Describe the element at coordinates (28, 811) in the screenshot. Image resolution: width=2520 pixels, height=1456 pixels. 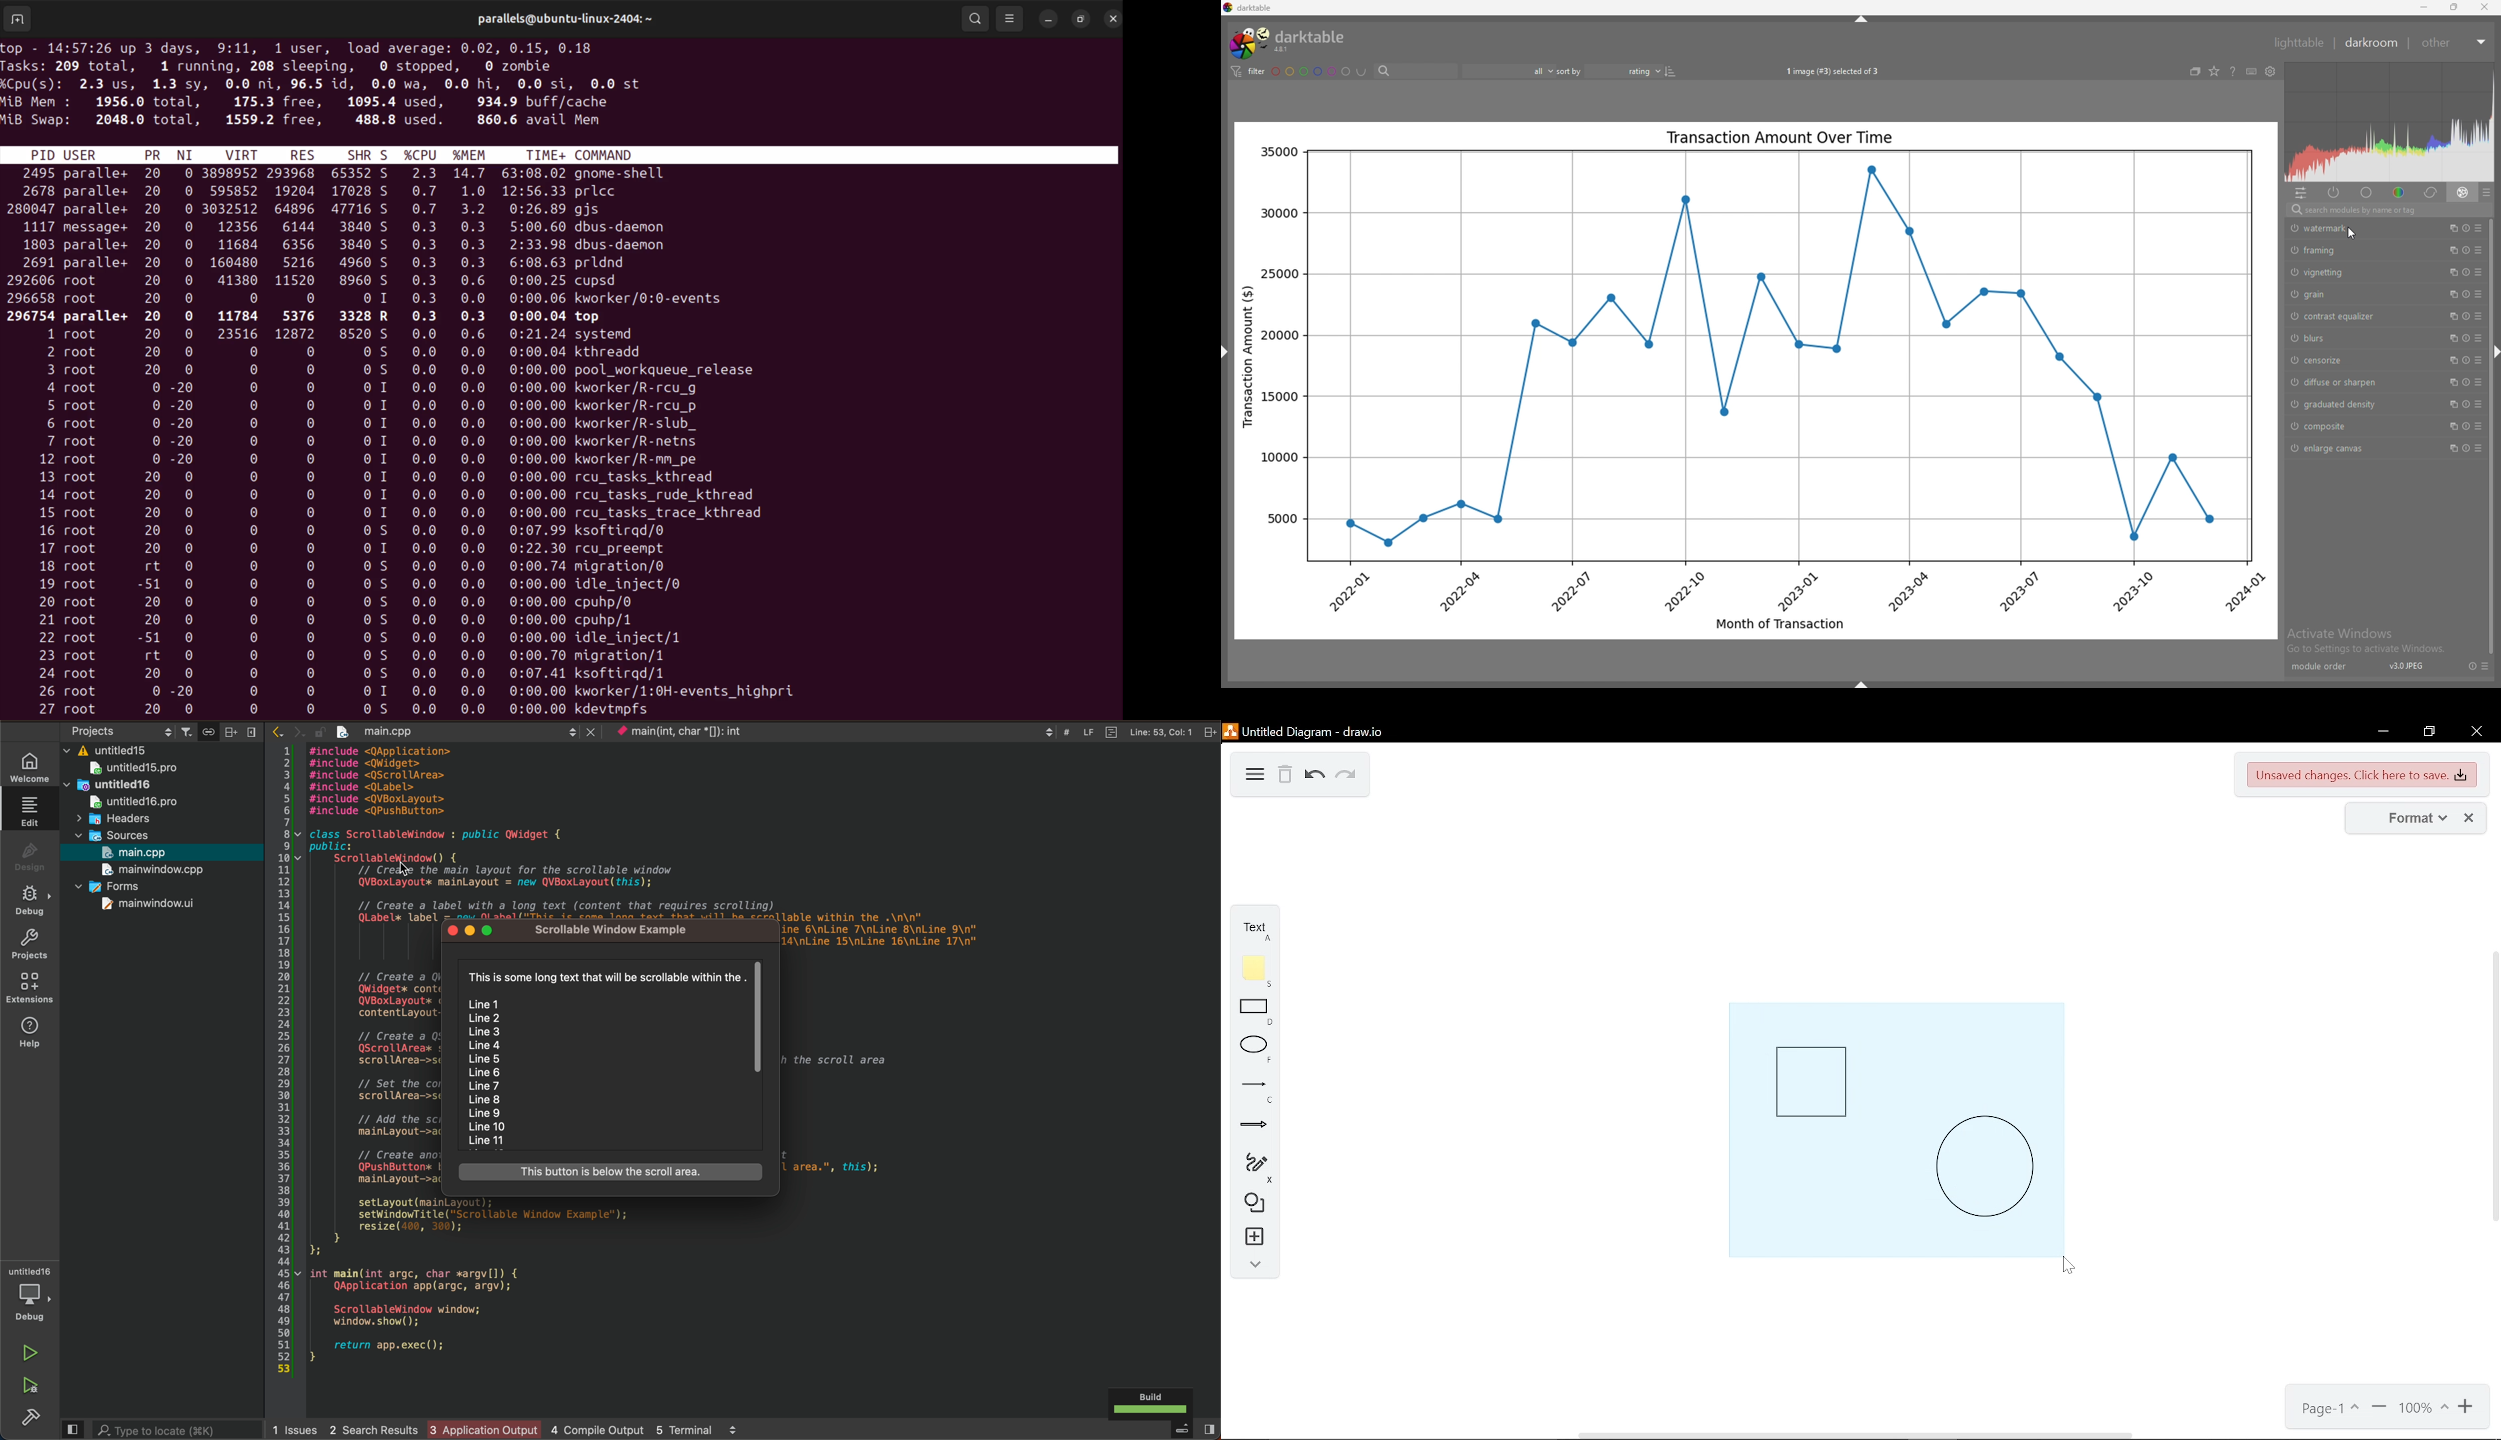
I see `edit` at that location.